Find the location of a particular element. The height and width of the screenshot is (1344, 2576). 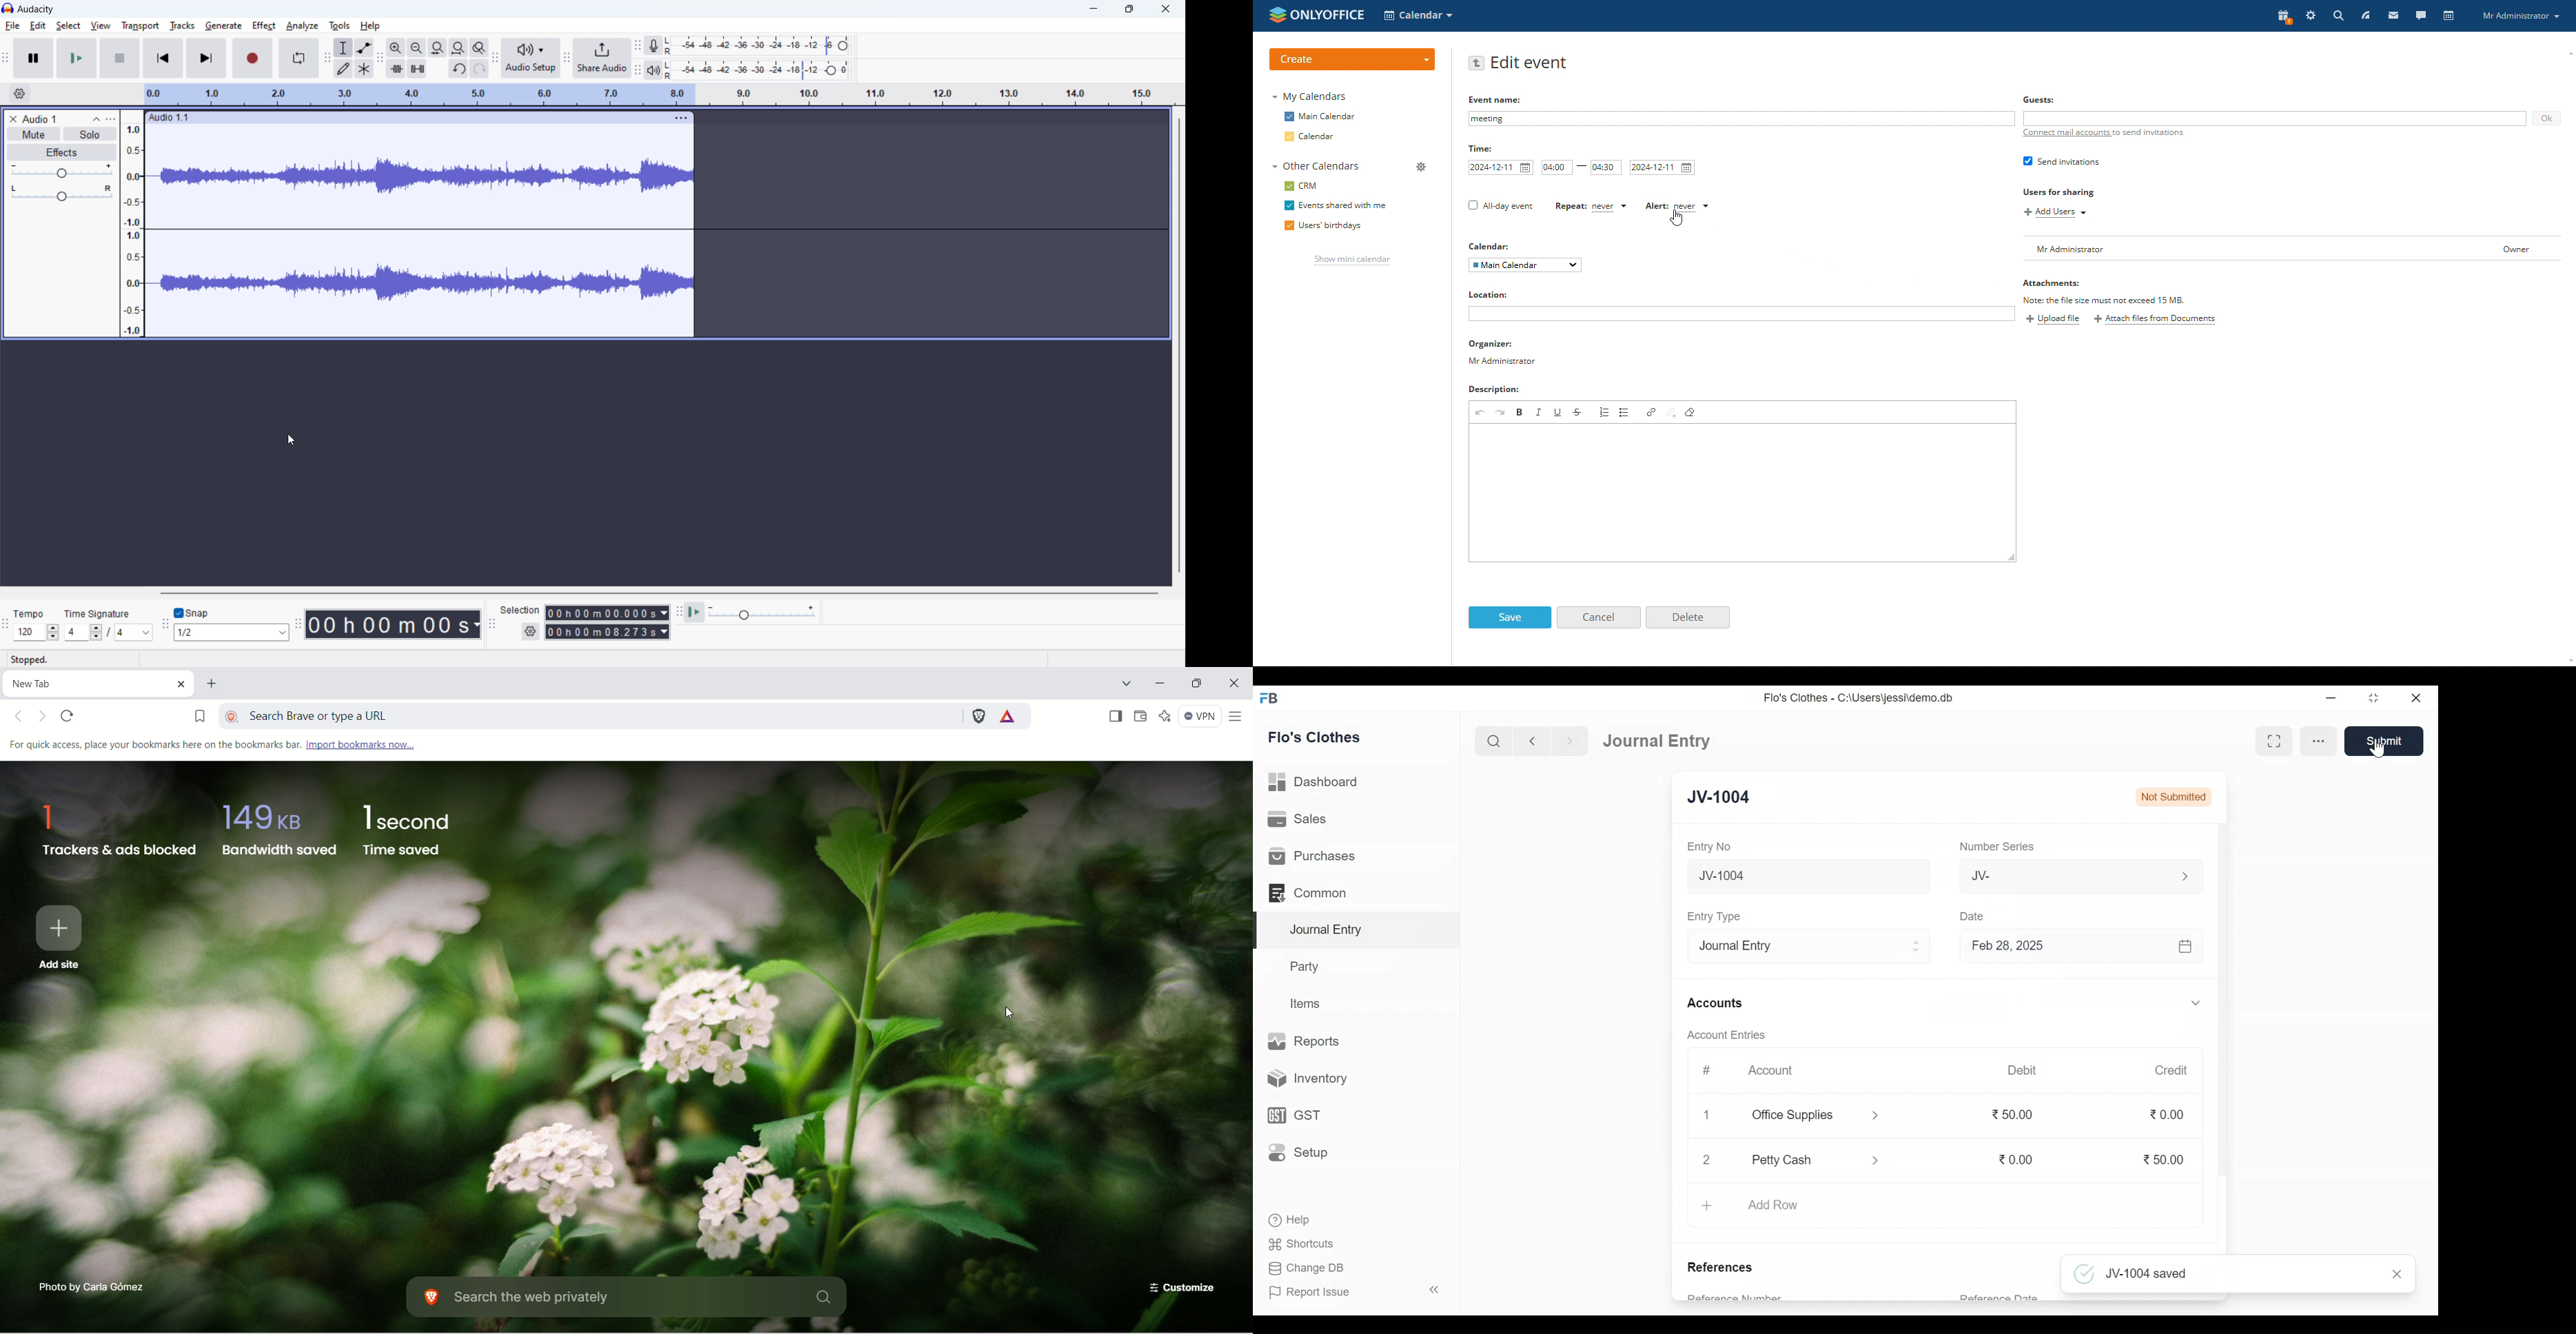

1 is located at coordinates (1707, 1112).